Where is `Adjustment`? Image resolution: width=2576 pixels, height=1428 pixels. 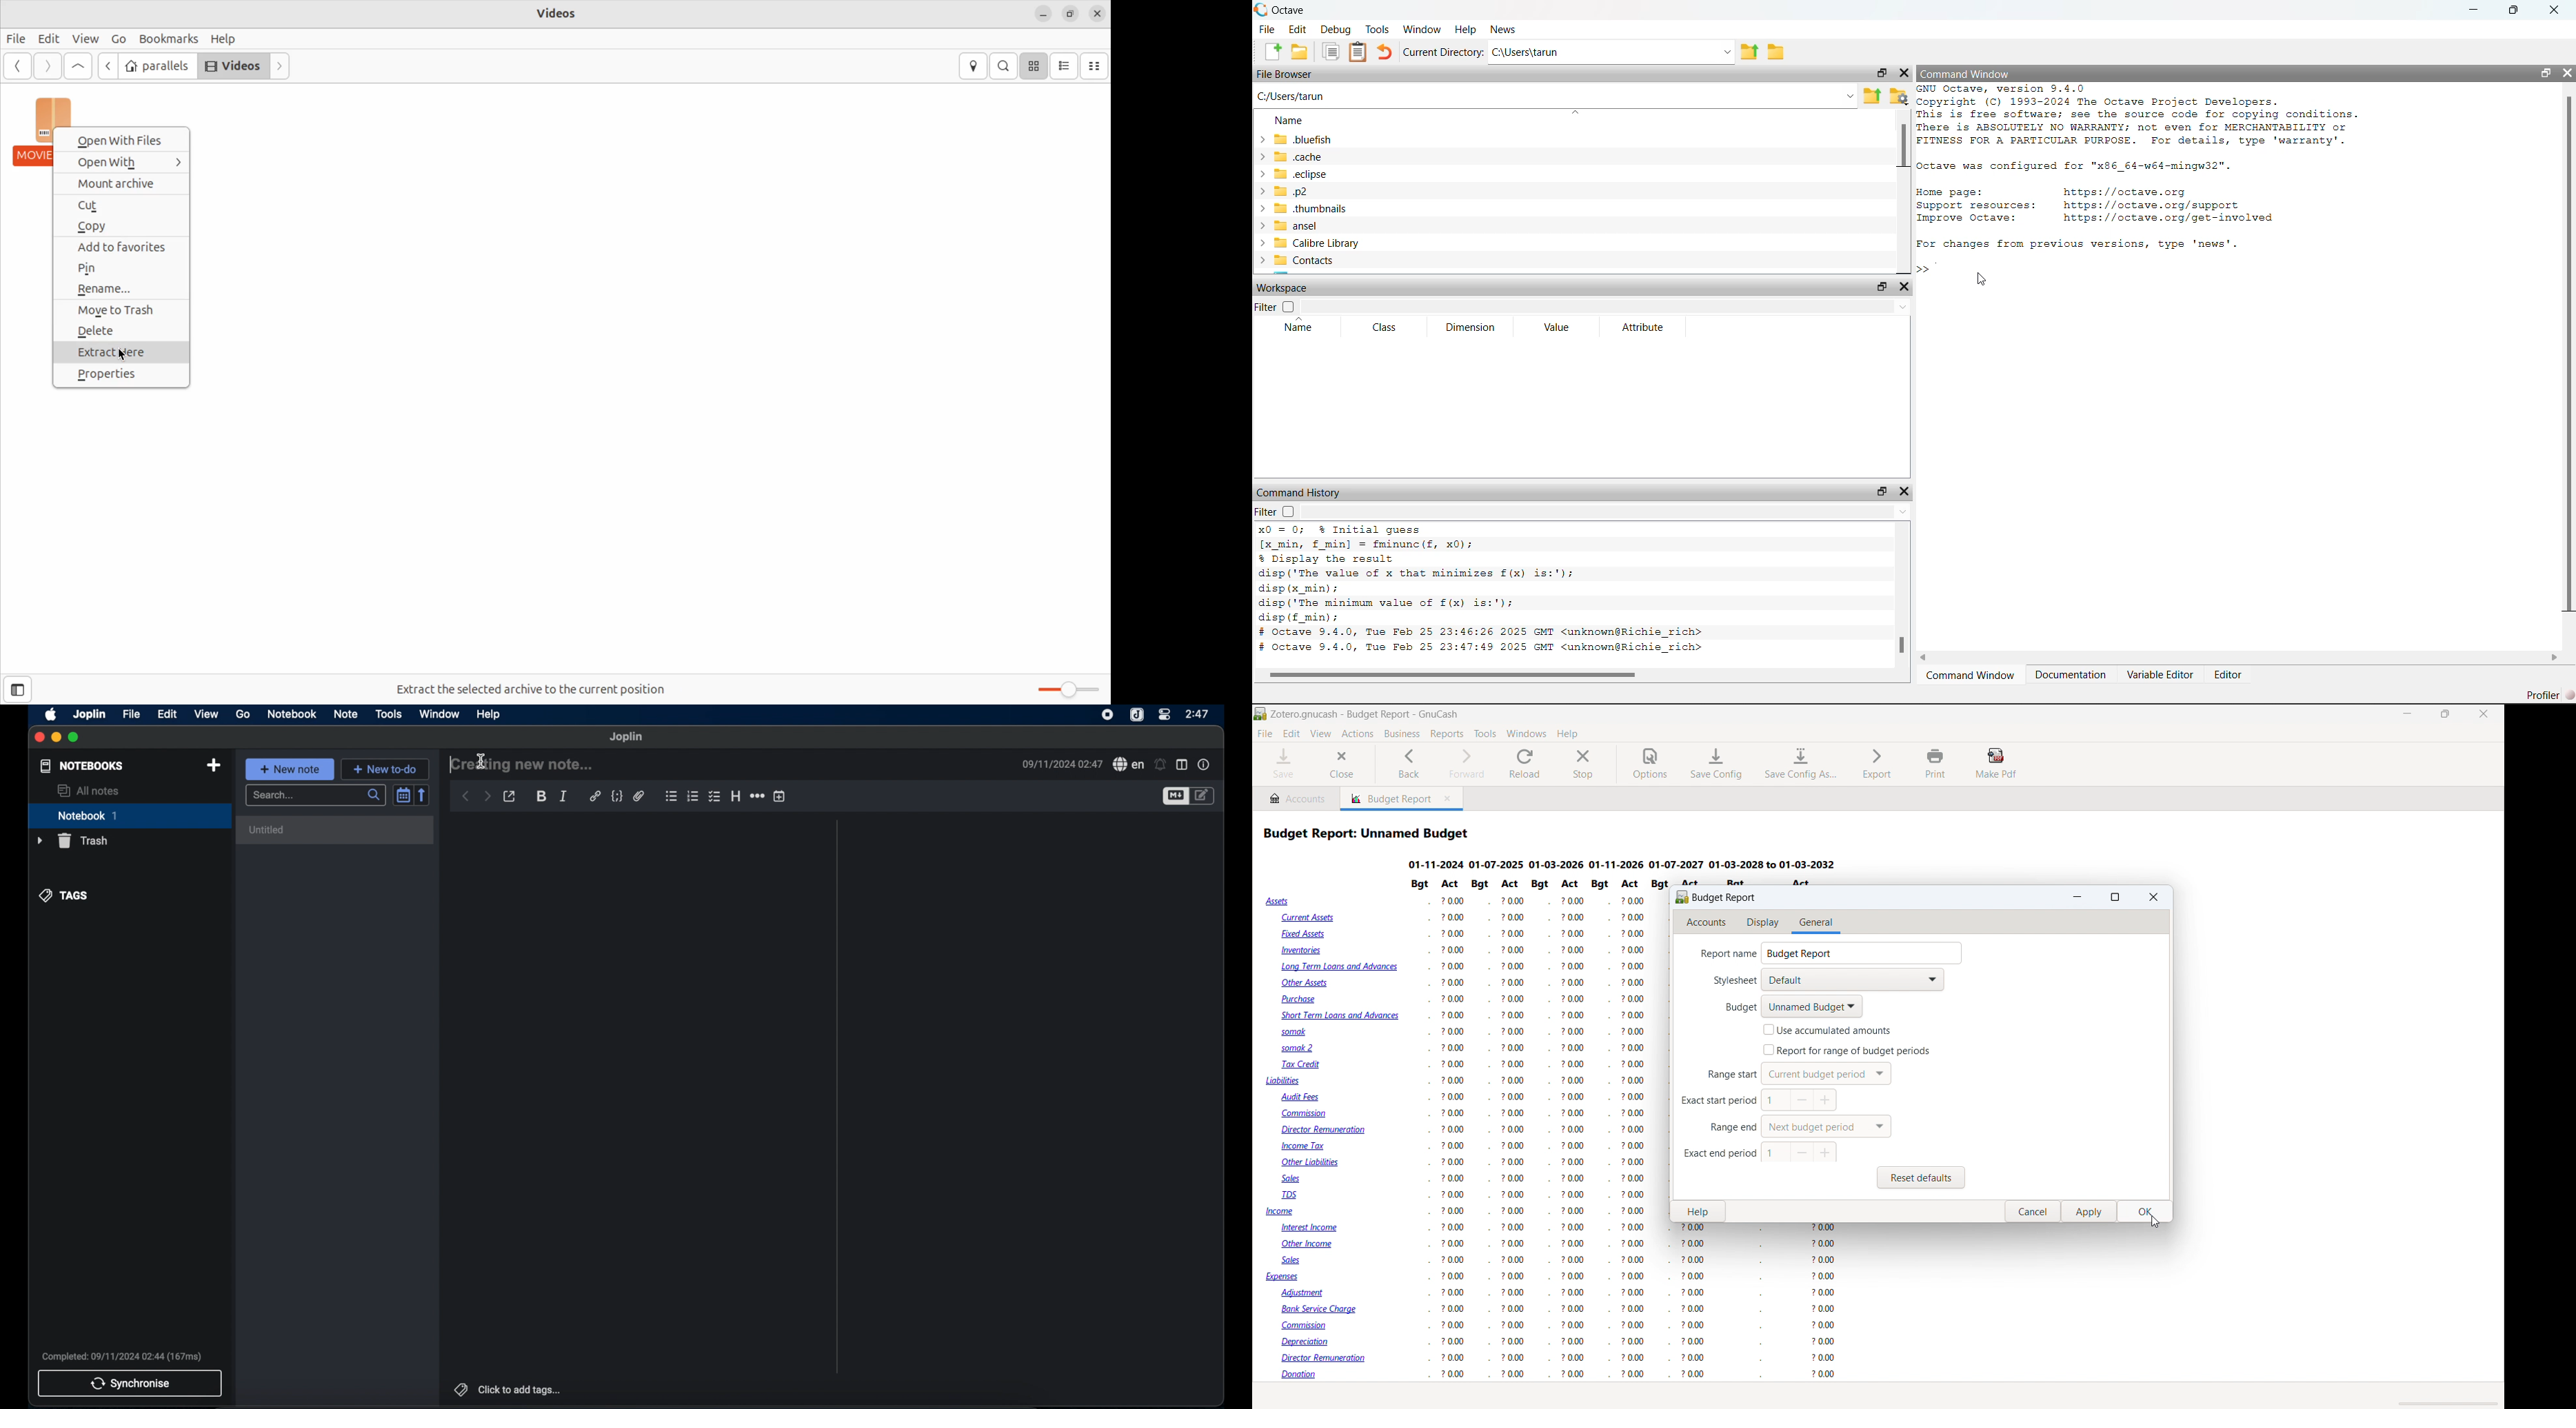
Adjustment is located at coordinates (1308, 1292).